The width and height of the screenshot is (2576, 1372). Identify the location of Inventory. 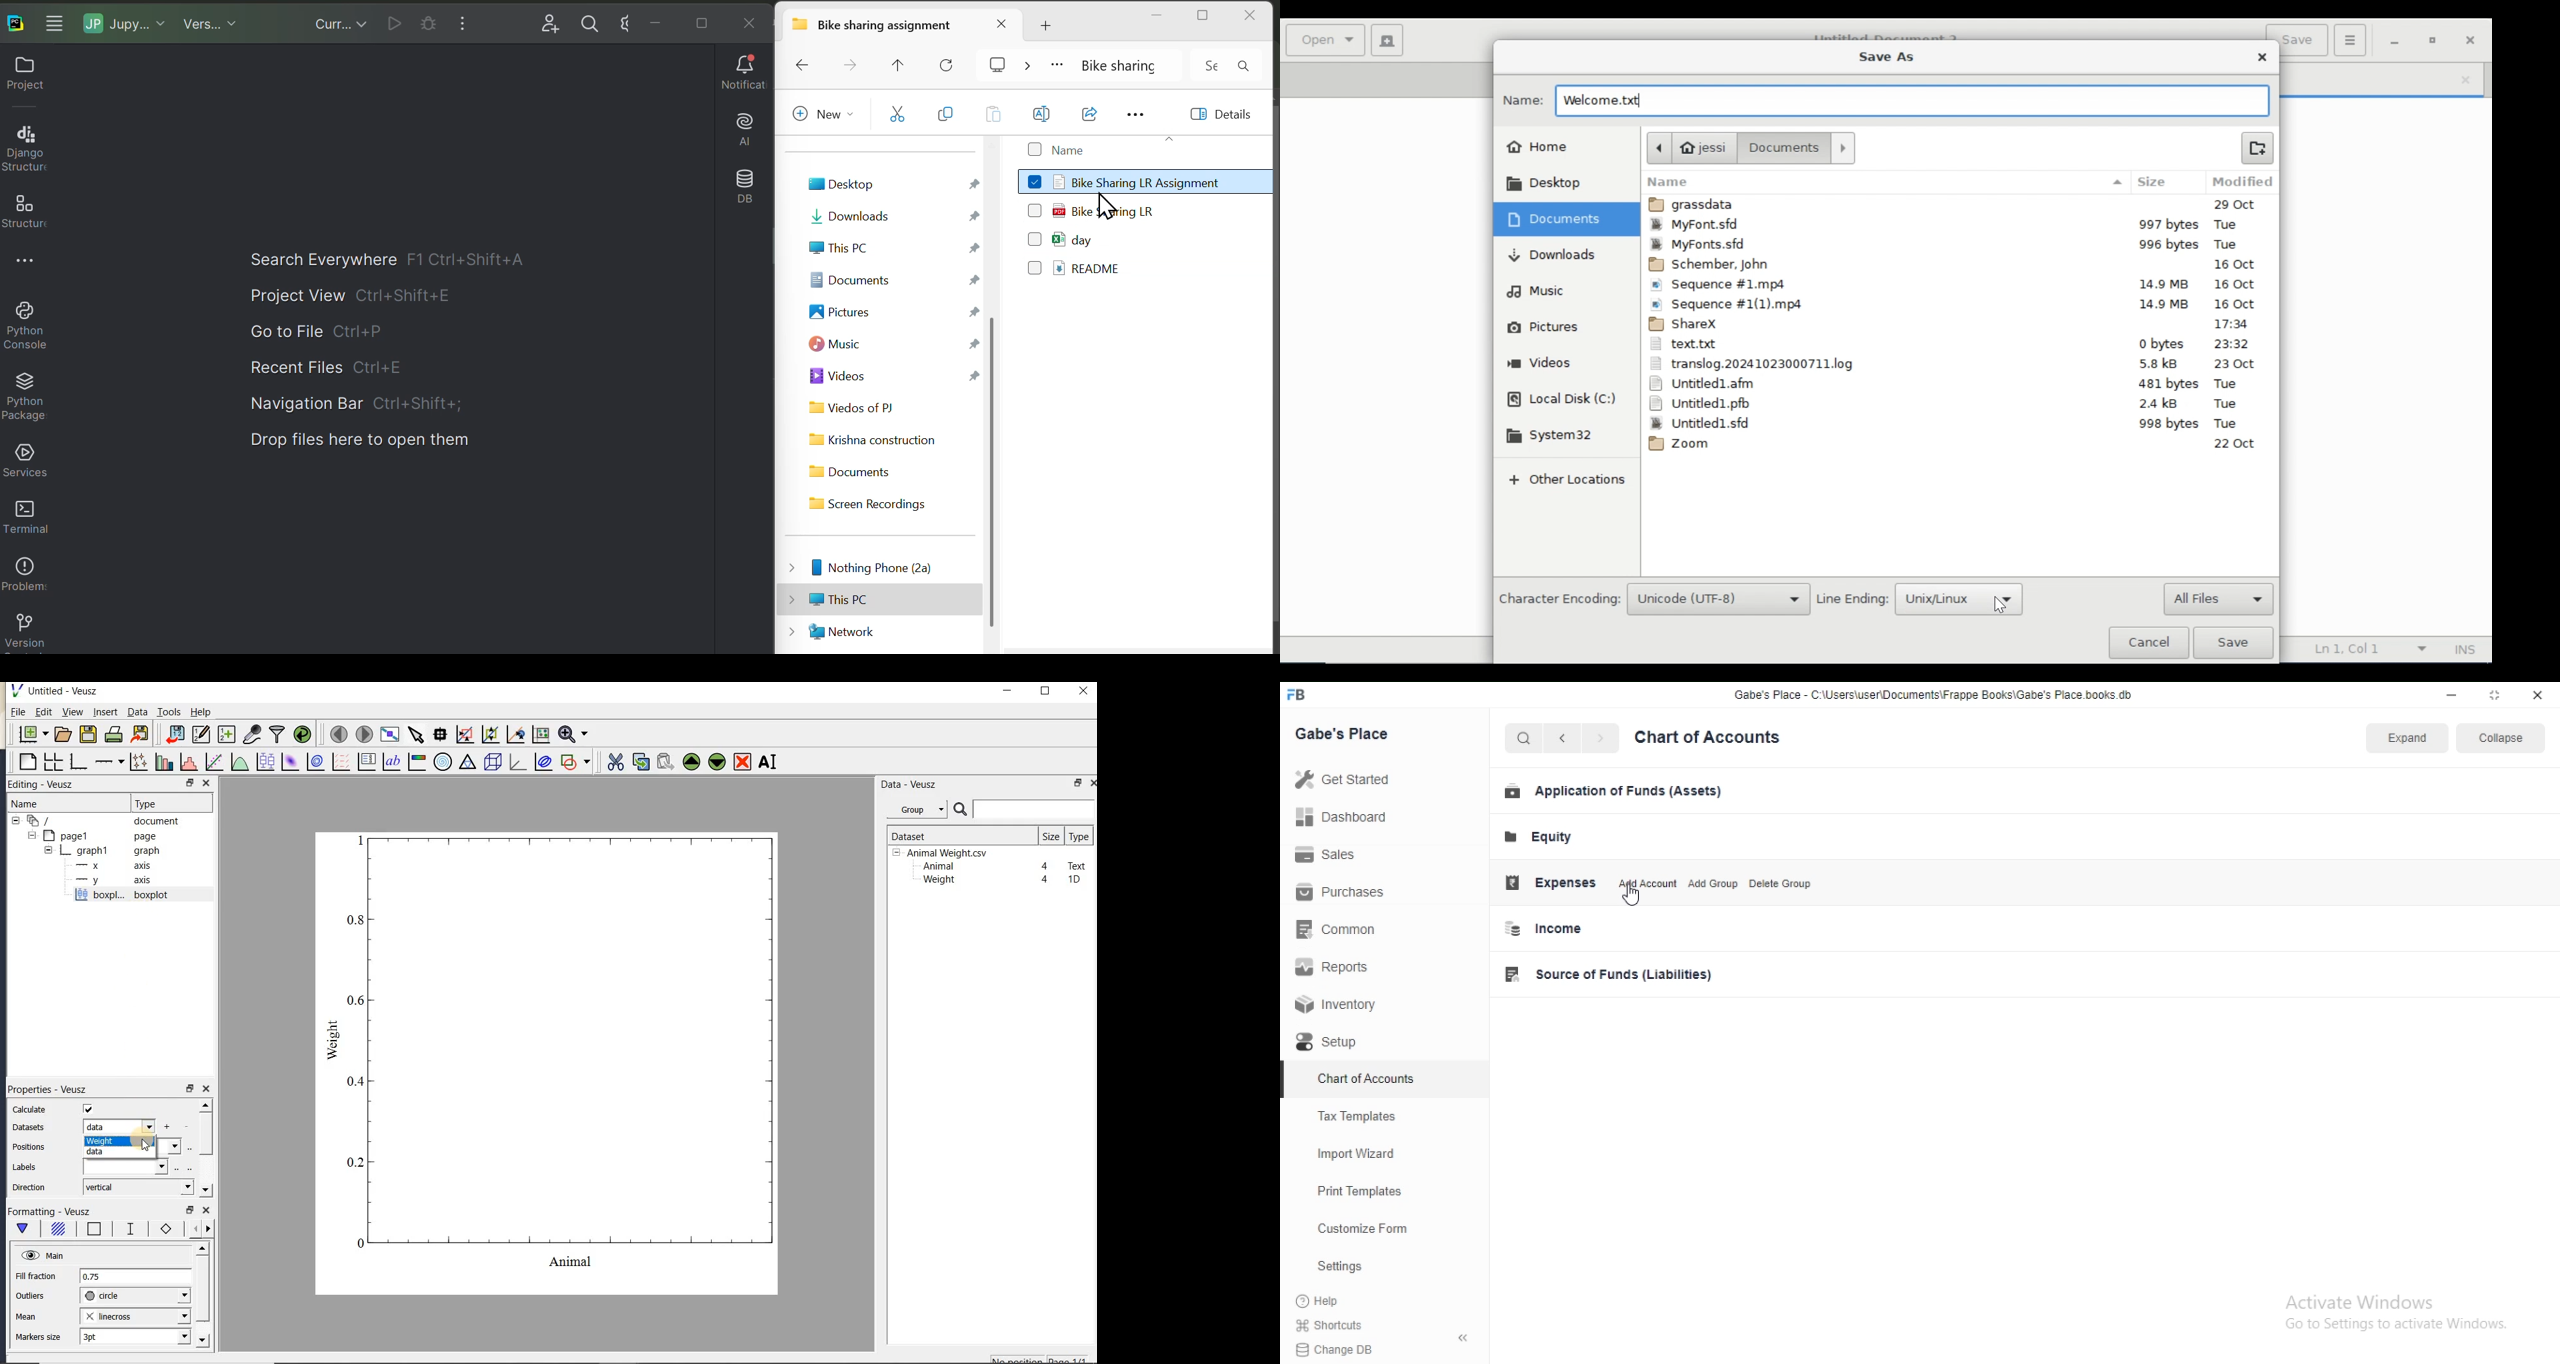
(1344, 1005).